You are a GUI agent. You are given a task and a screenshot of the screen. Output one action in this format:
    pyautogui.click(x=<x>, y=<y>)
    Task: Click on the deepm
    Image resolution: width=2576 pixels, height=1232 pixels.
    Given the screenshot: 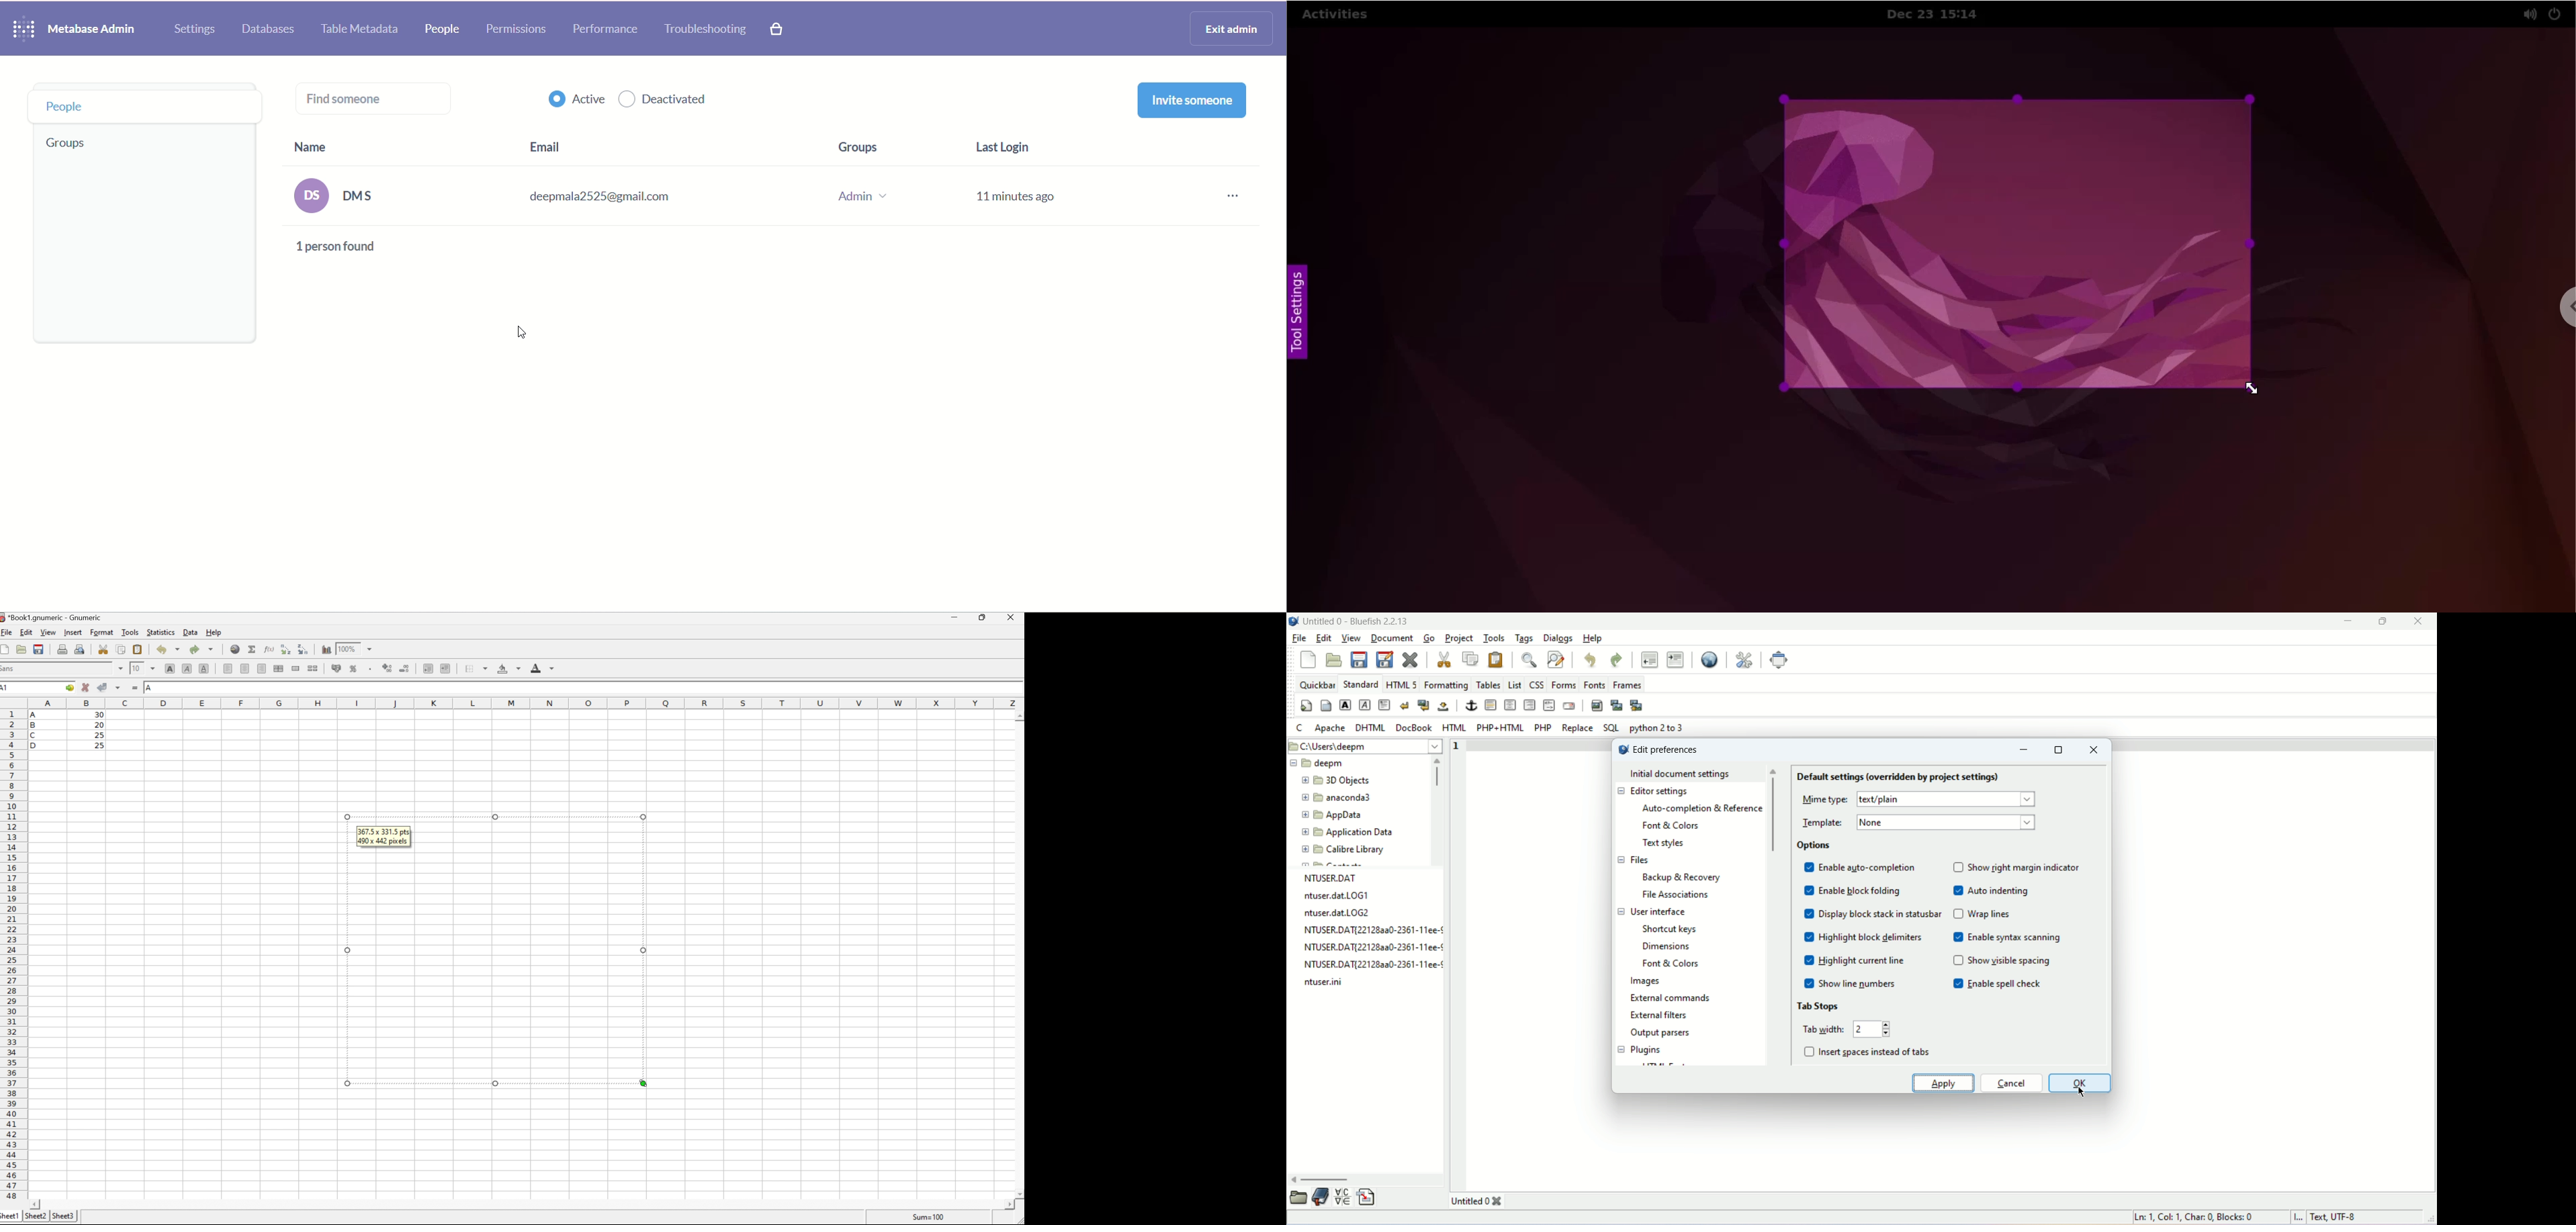 What is the action you would take?
    pyautogui.click(x=1331, y=765)
    